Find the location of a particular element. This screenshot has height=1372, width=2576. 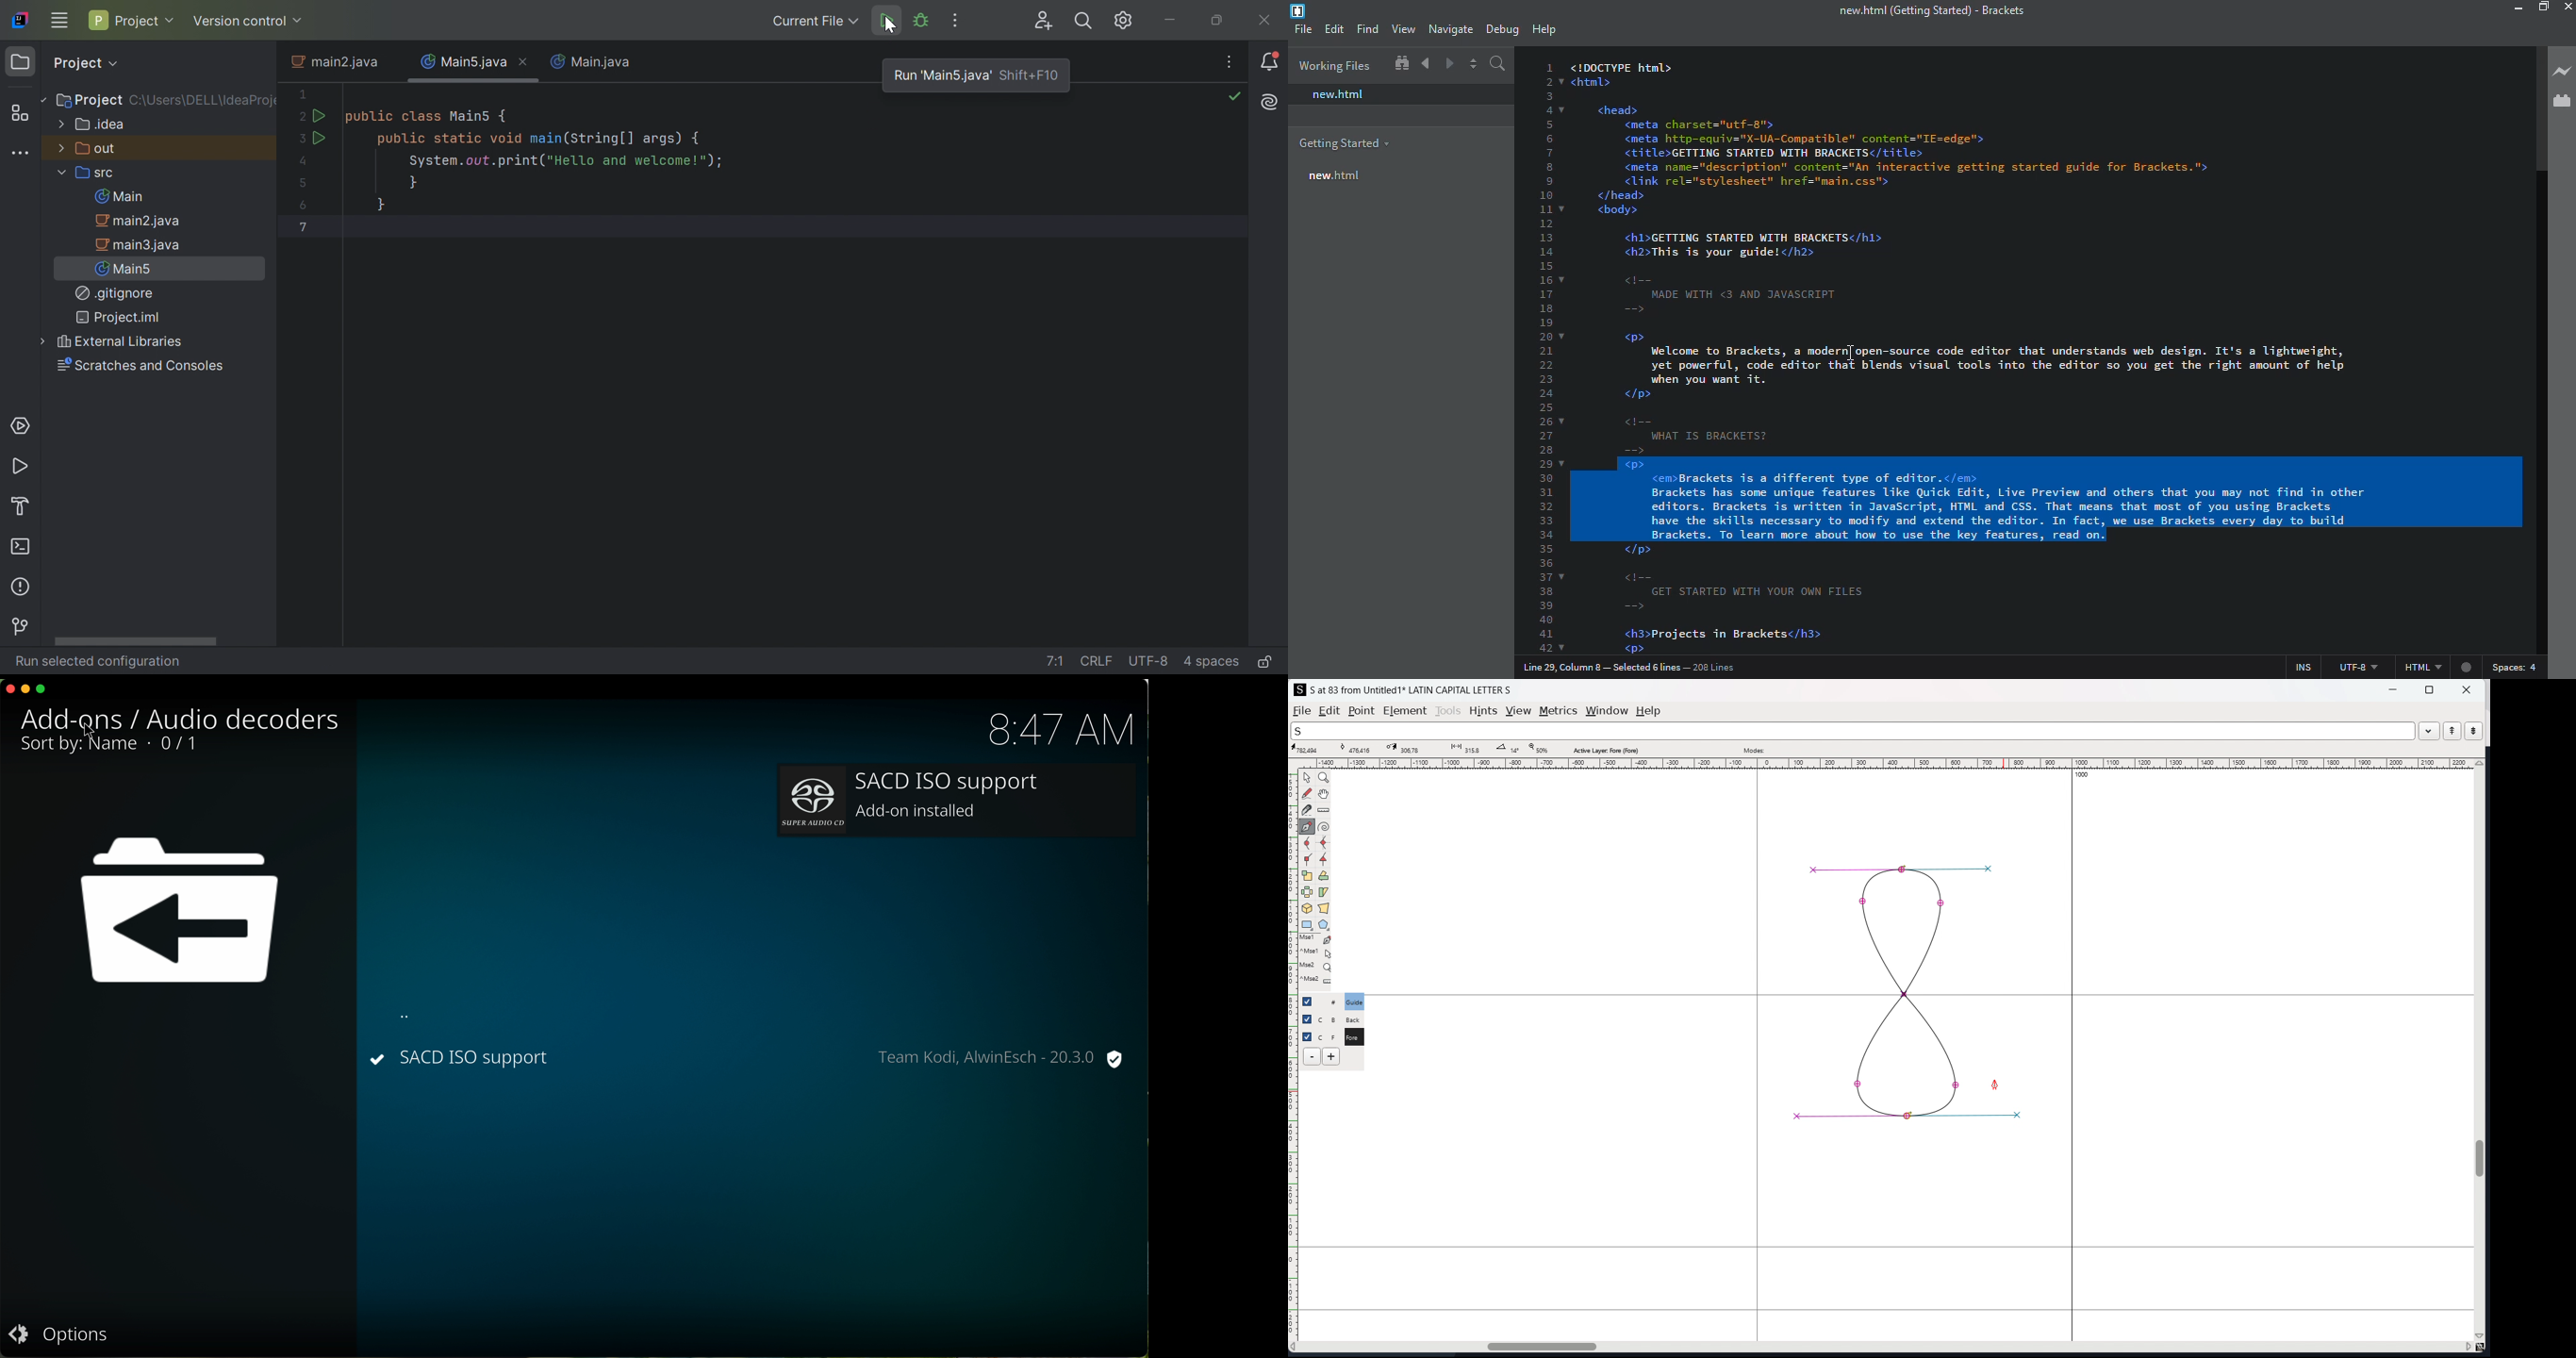

element is located at coordinates (1406, 711).